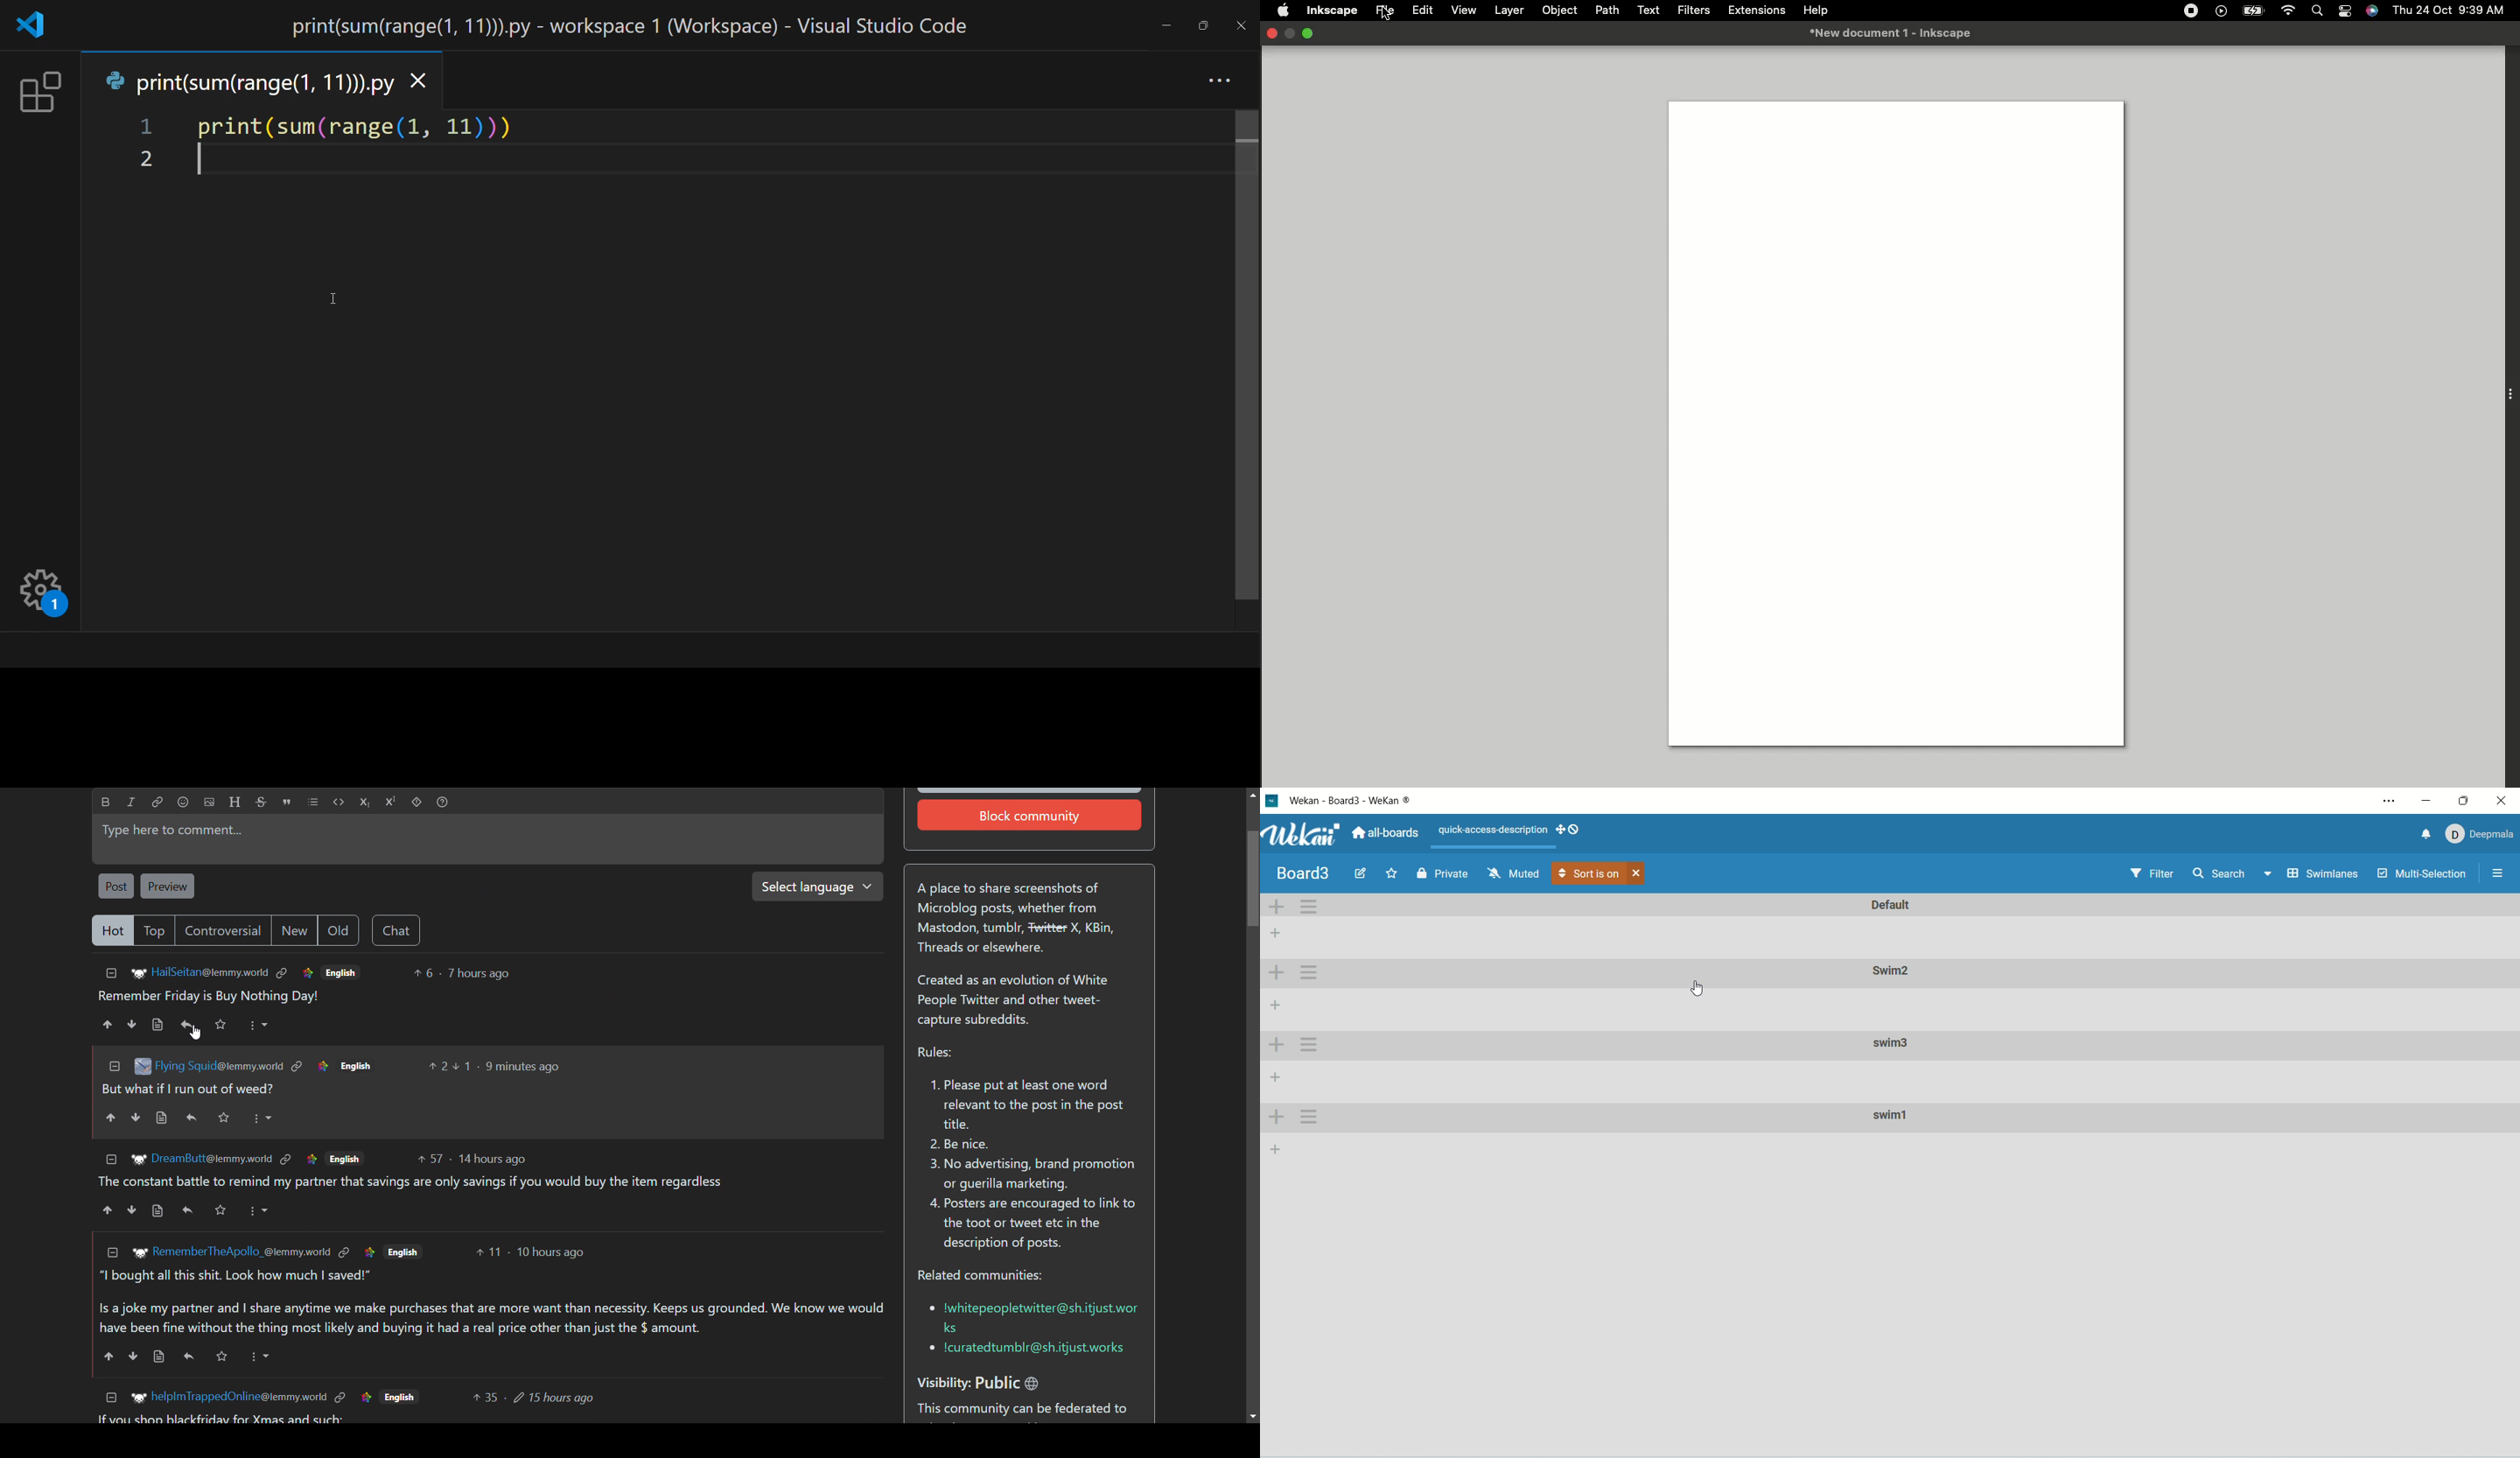 The height and width of the screenshot is (1484, 2520). I want to click on add swimlane, so click(1275, 907).